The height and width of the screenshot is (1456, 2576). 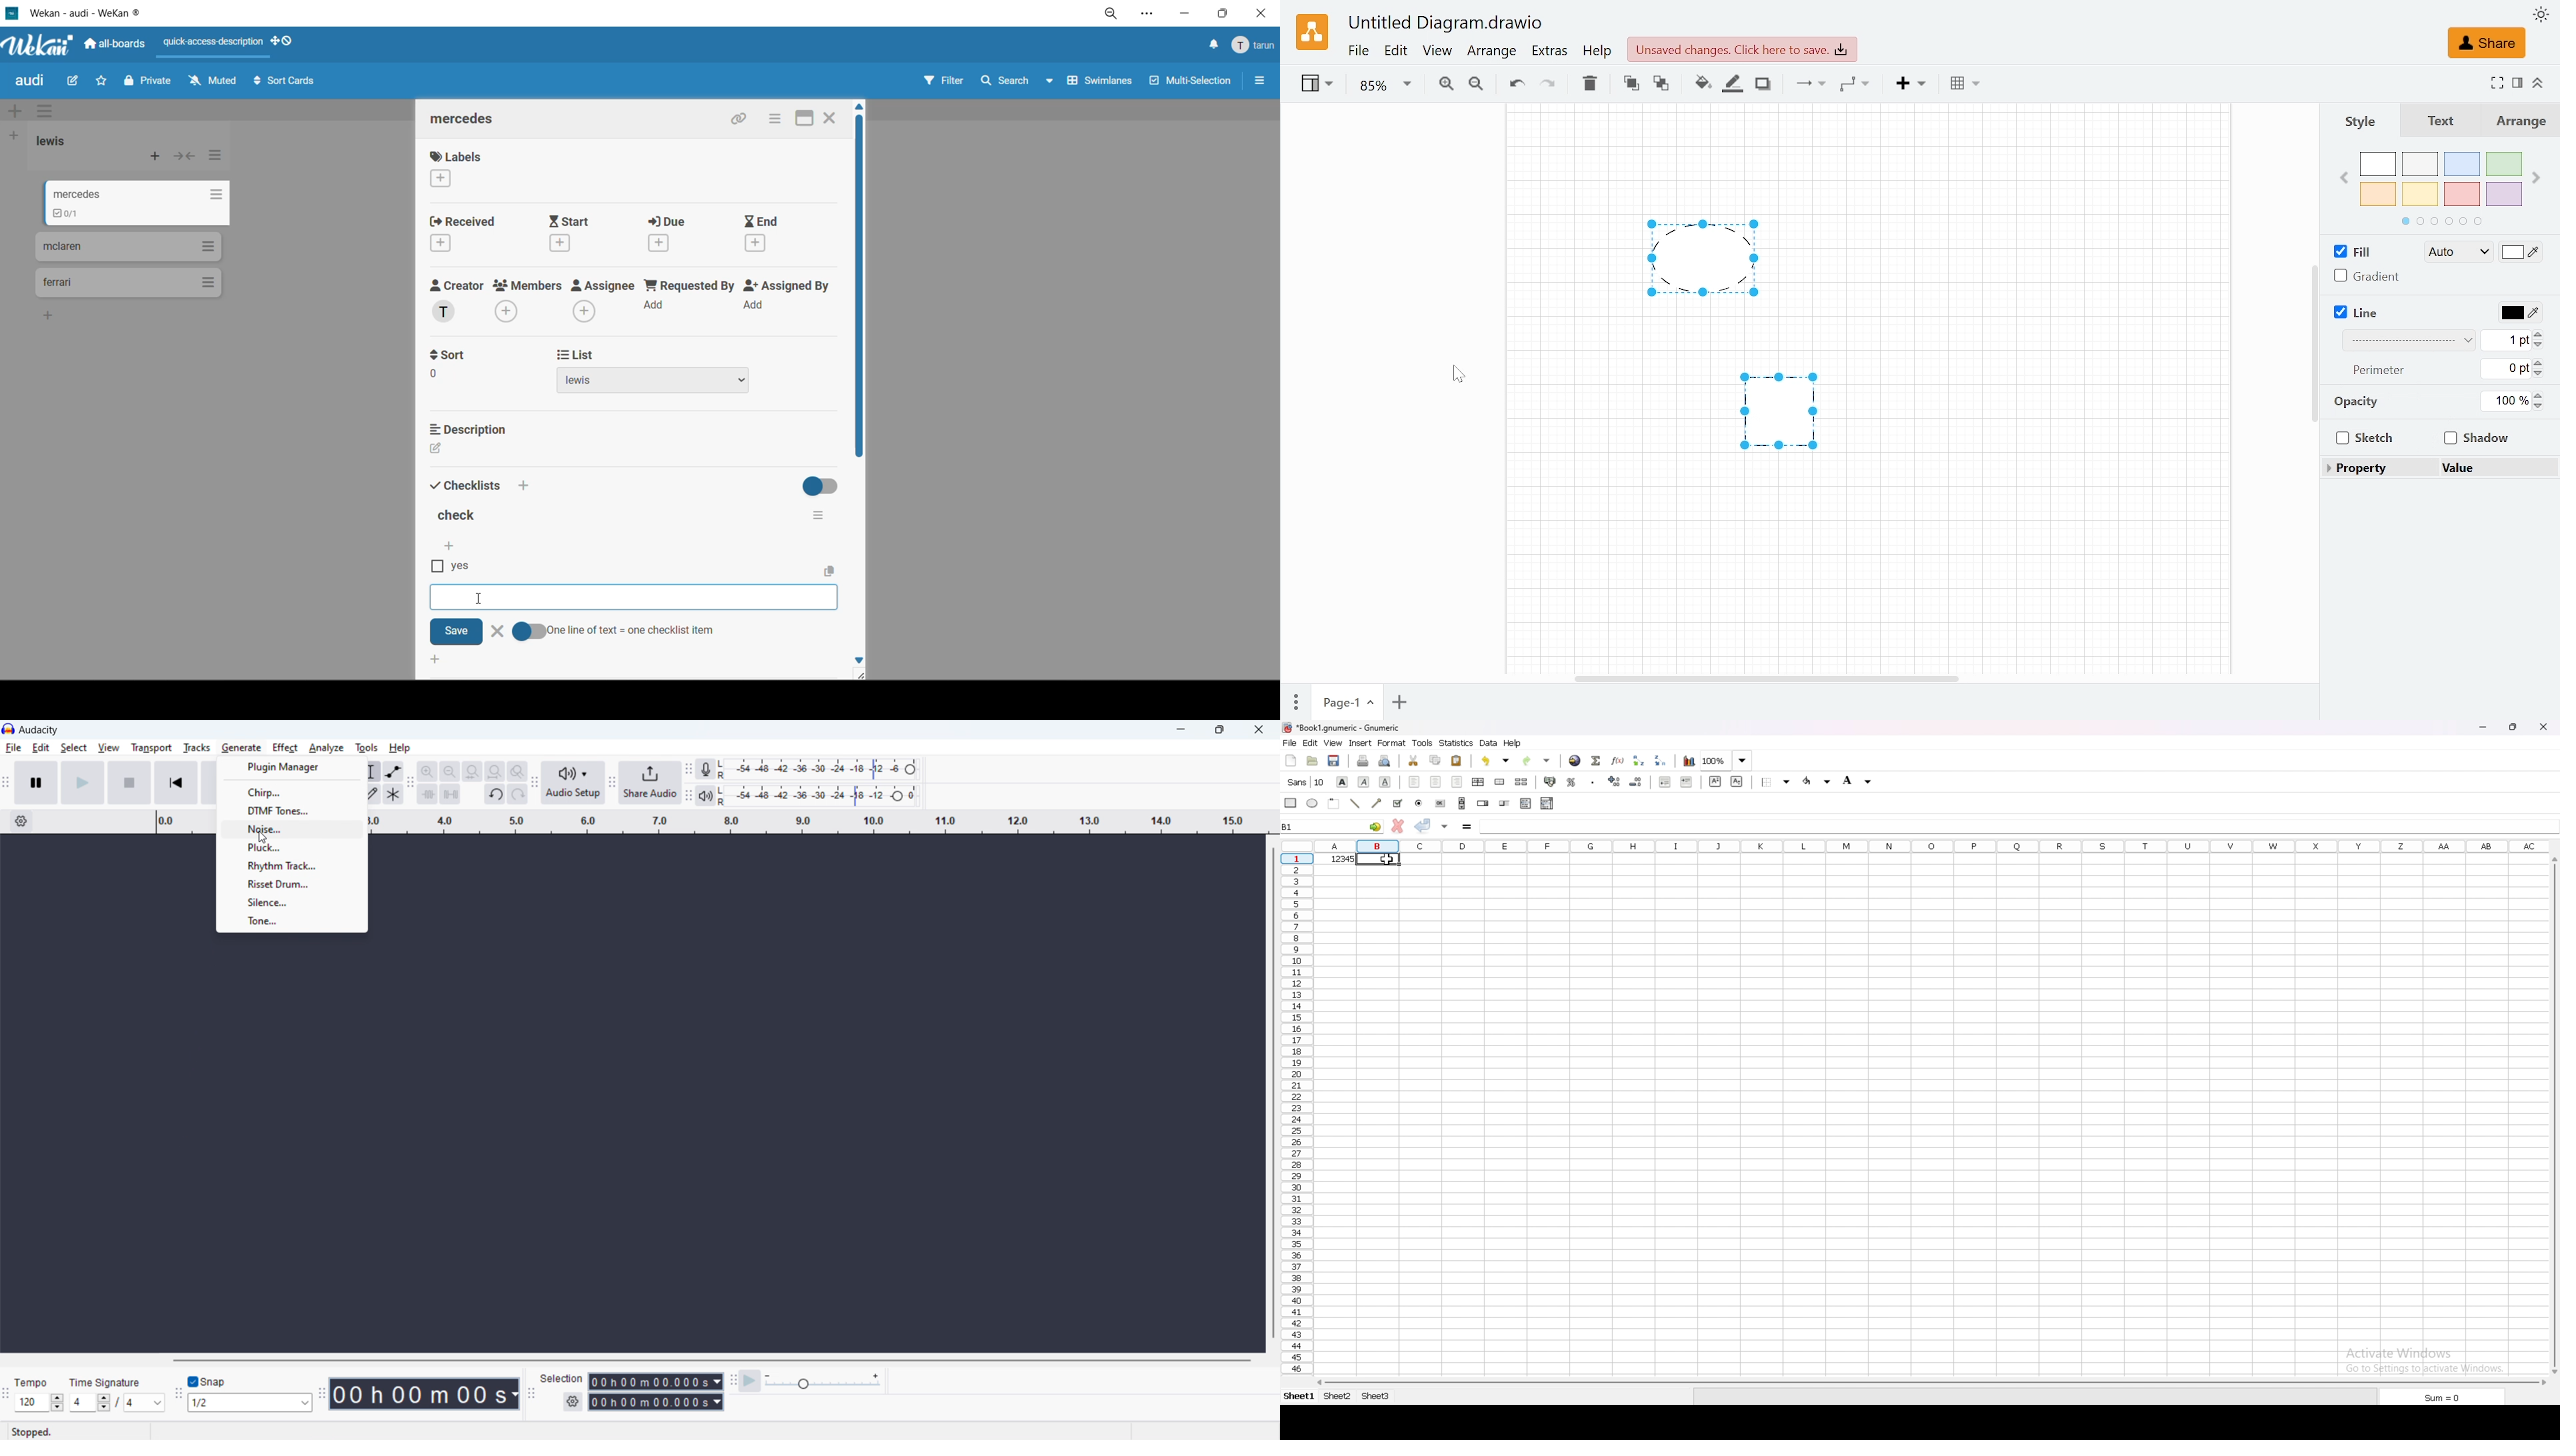 What do you see at coordinates (1516, 85) in the screenshot?
I see `Undo` at bounding box center [1516, 85].